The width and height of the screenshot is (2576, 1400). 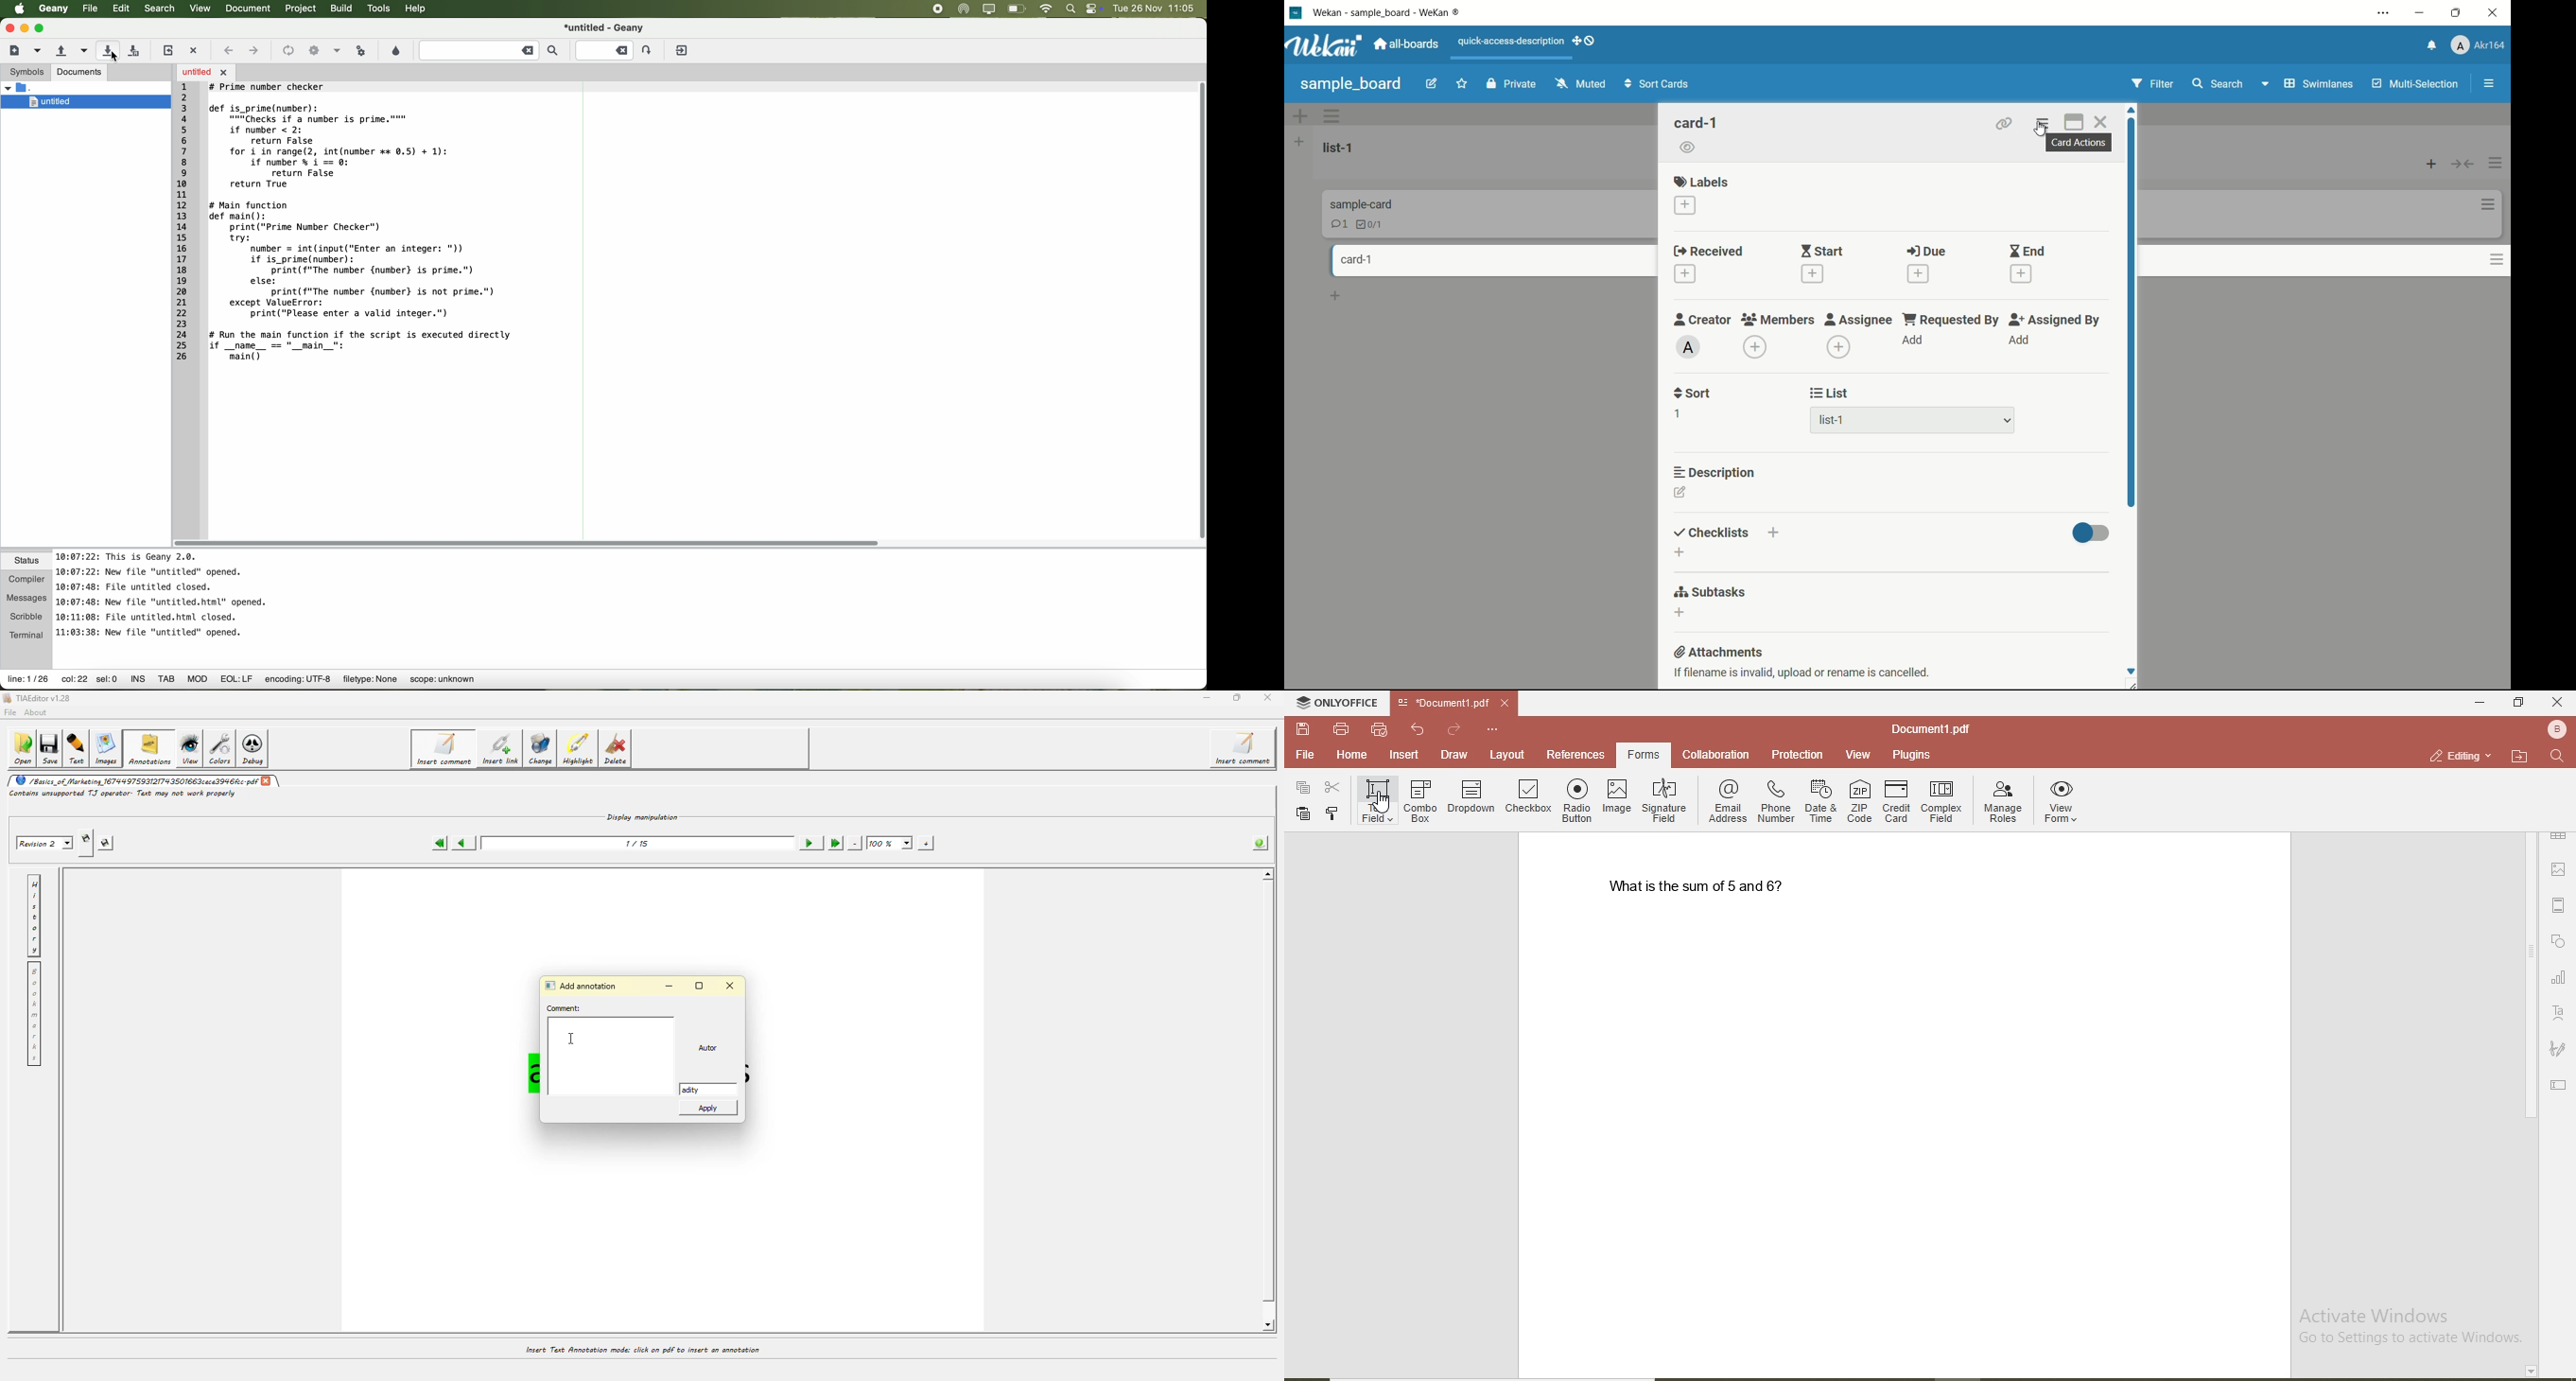 What do you see at coordinates (439, 843) in the screenshot?
I see `first page` at bounding box center [439, 843].